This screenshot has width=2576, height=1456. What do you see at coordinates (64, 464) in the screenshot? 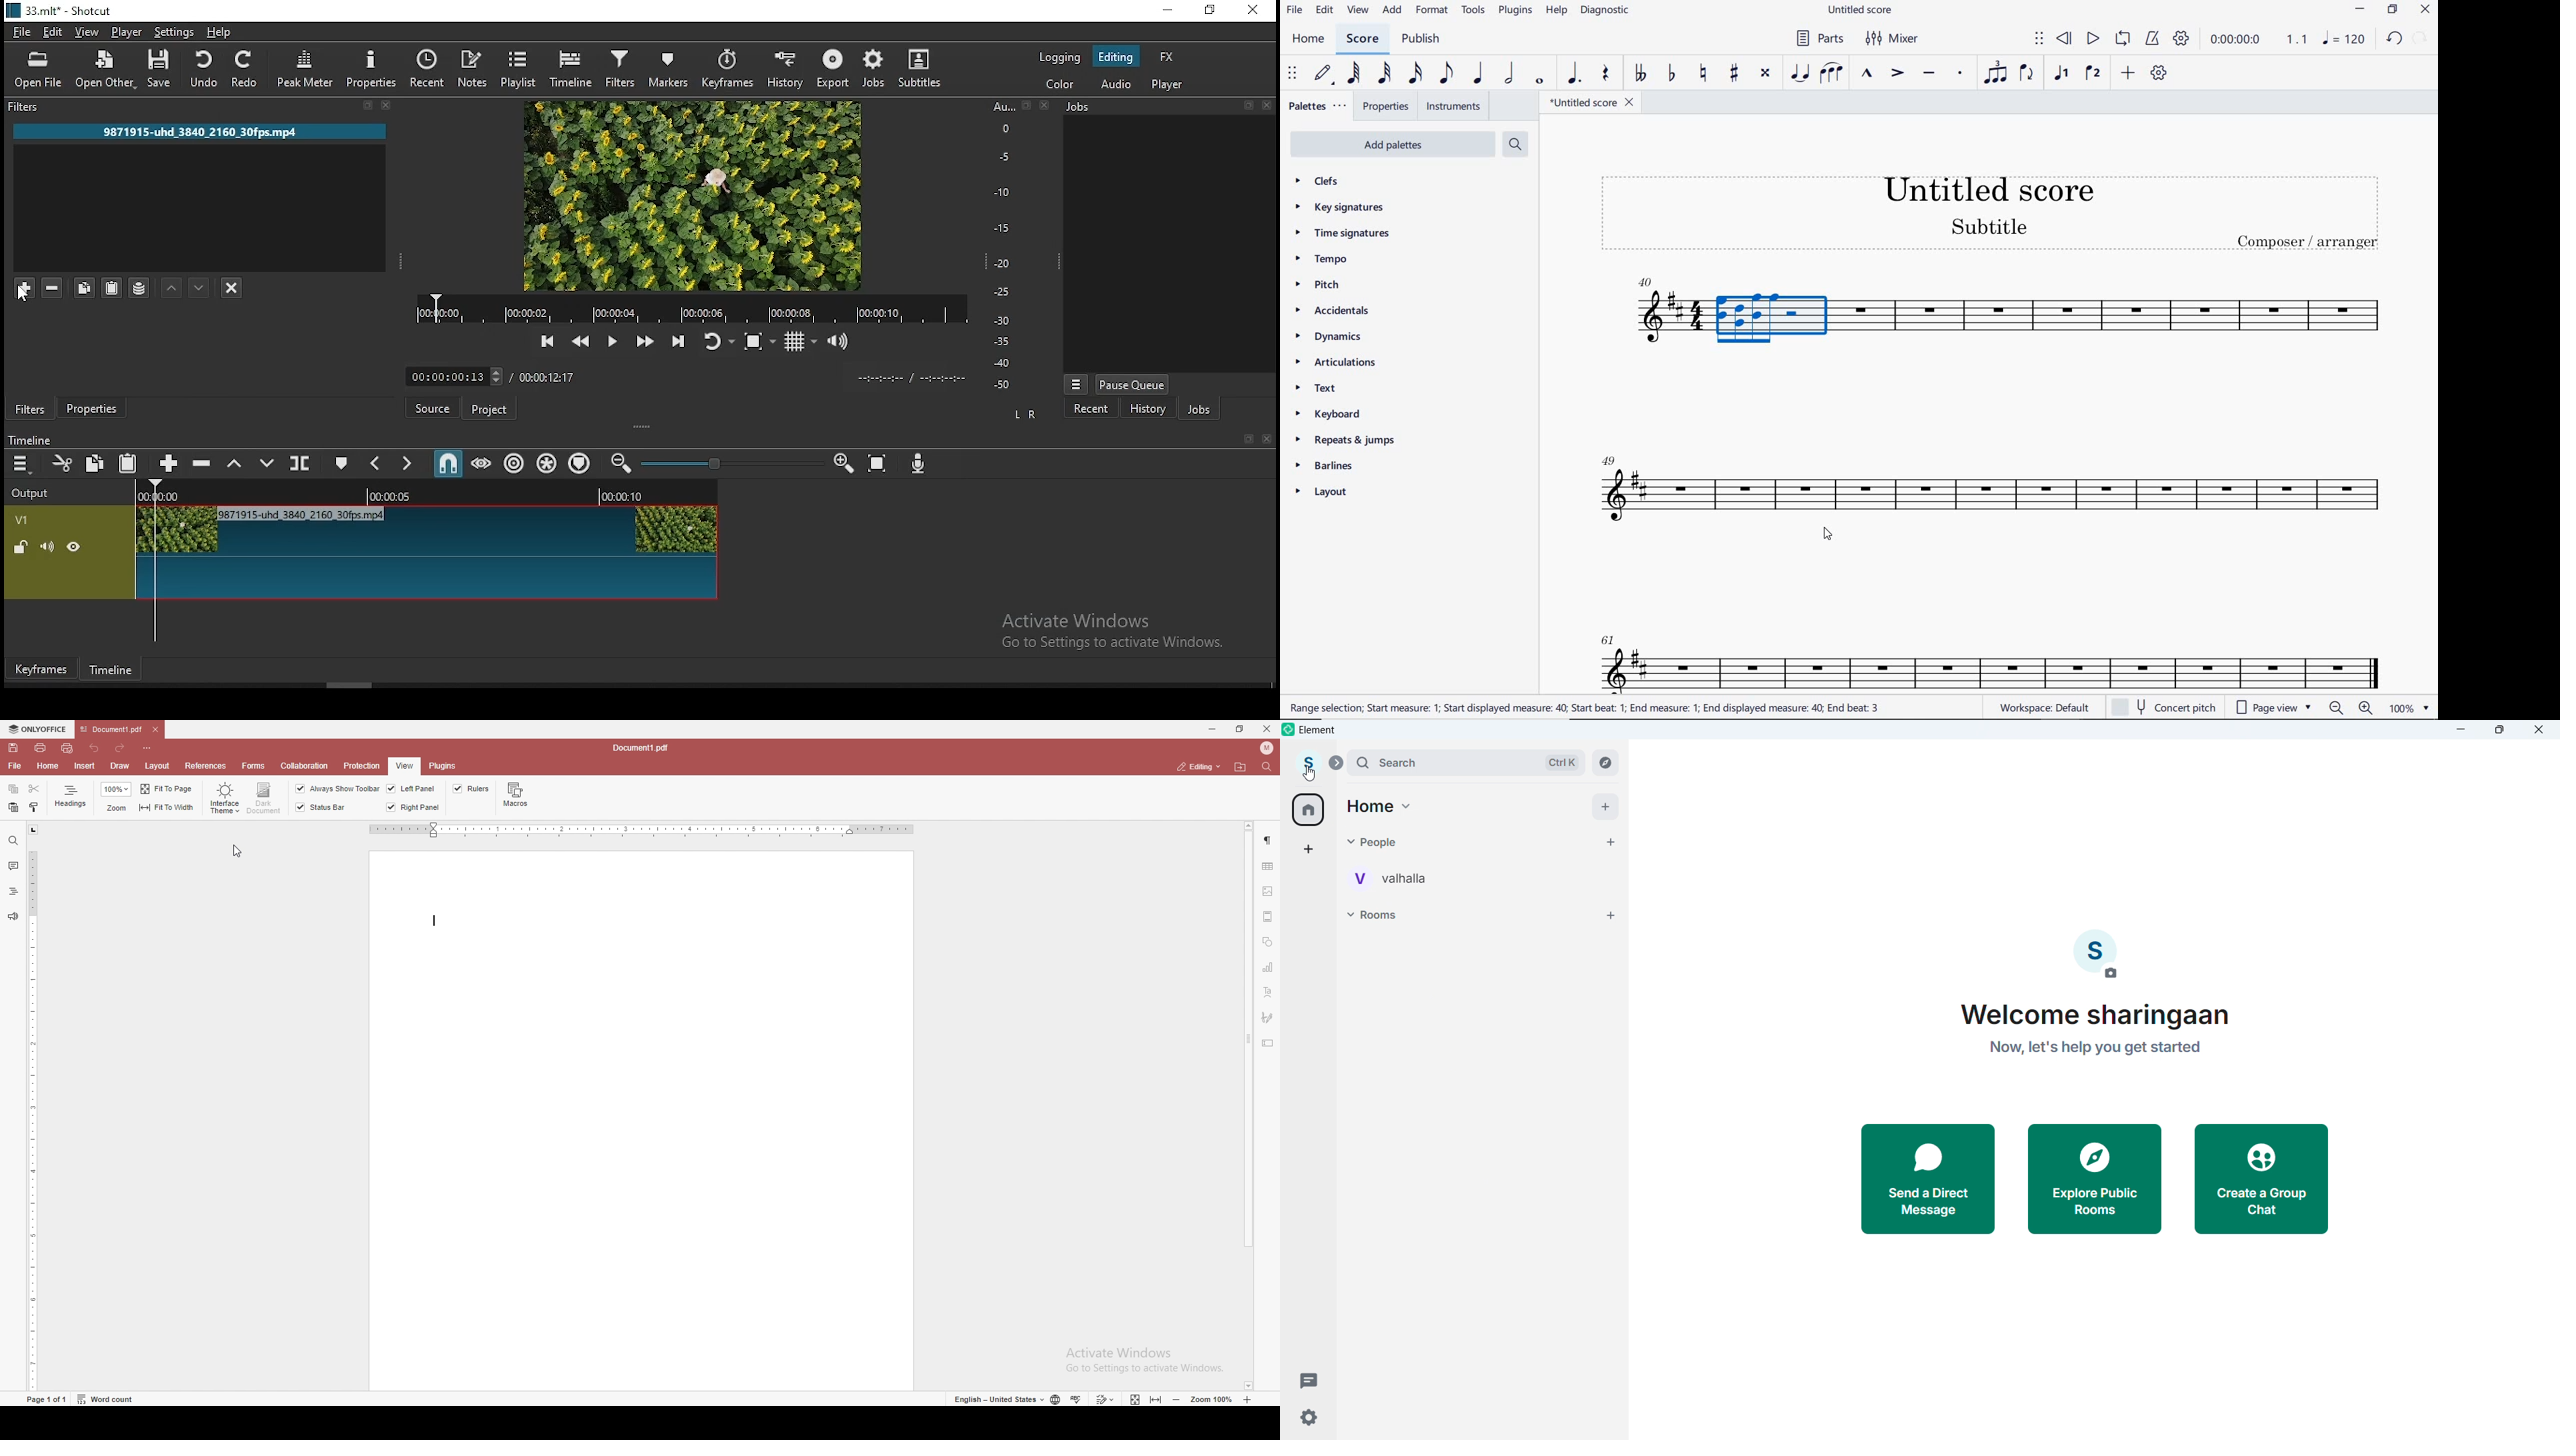
I see `cut` at bounding box center [64, 464].